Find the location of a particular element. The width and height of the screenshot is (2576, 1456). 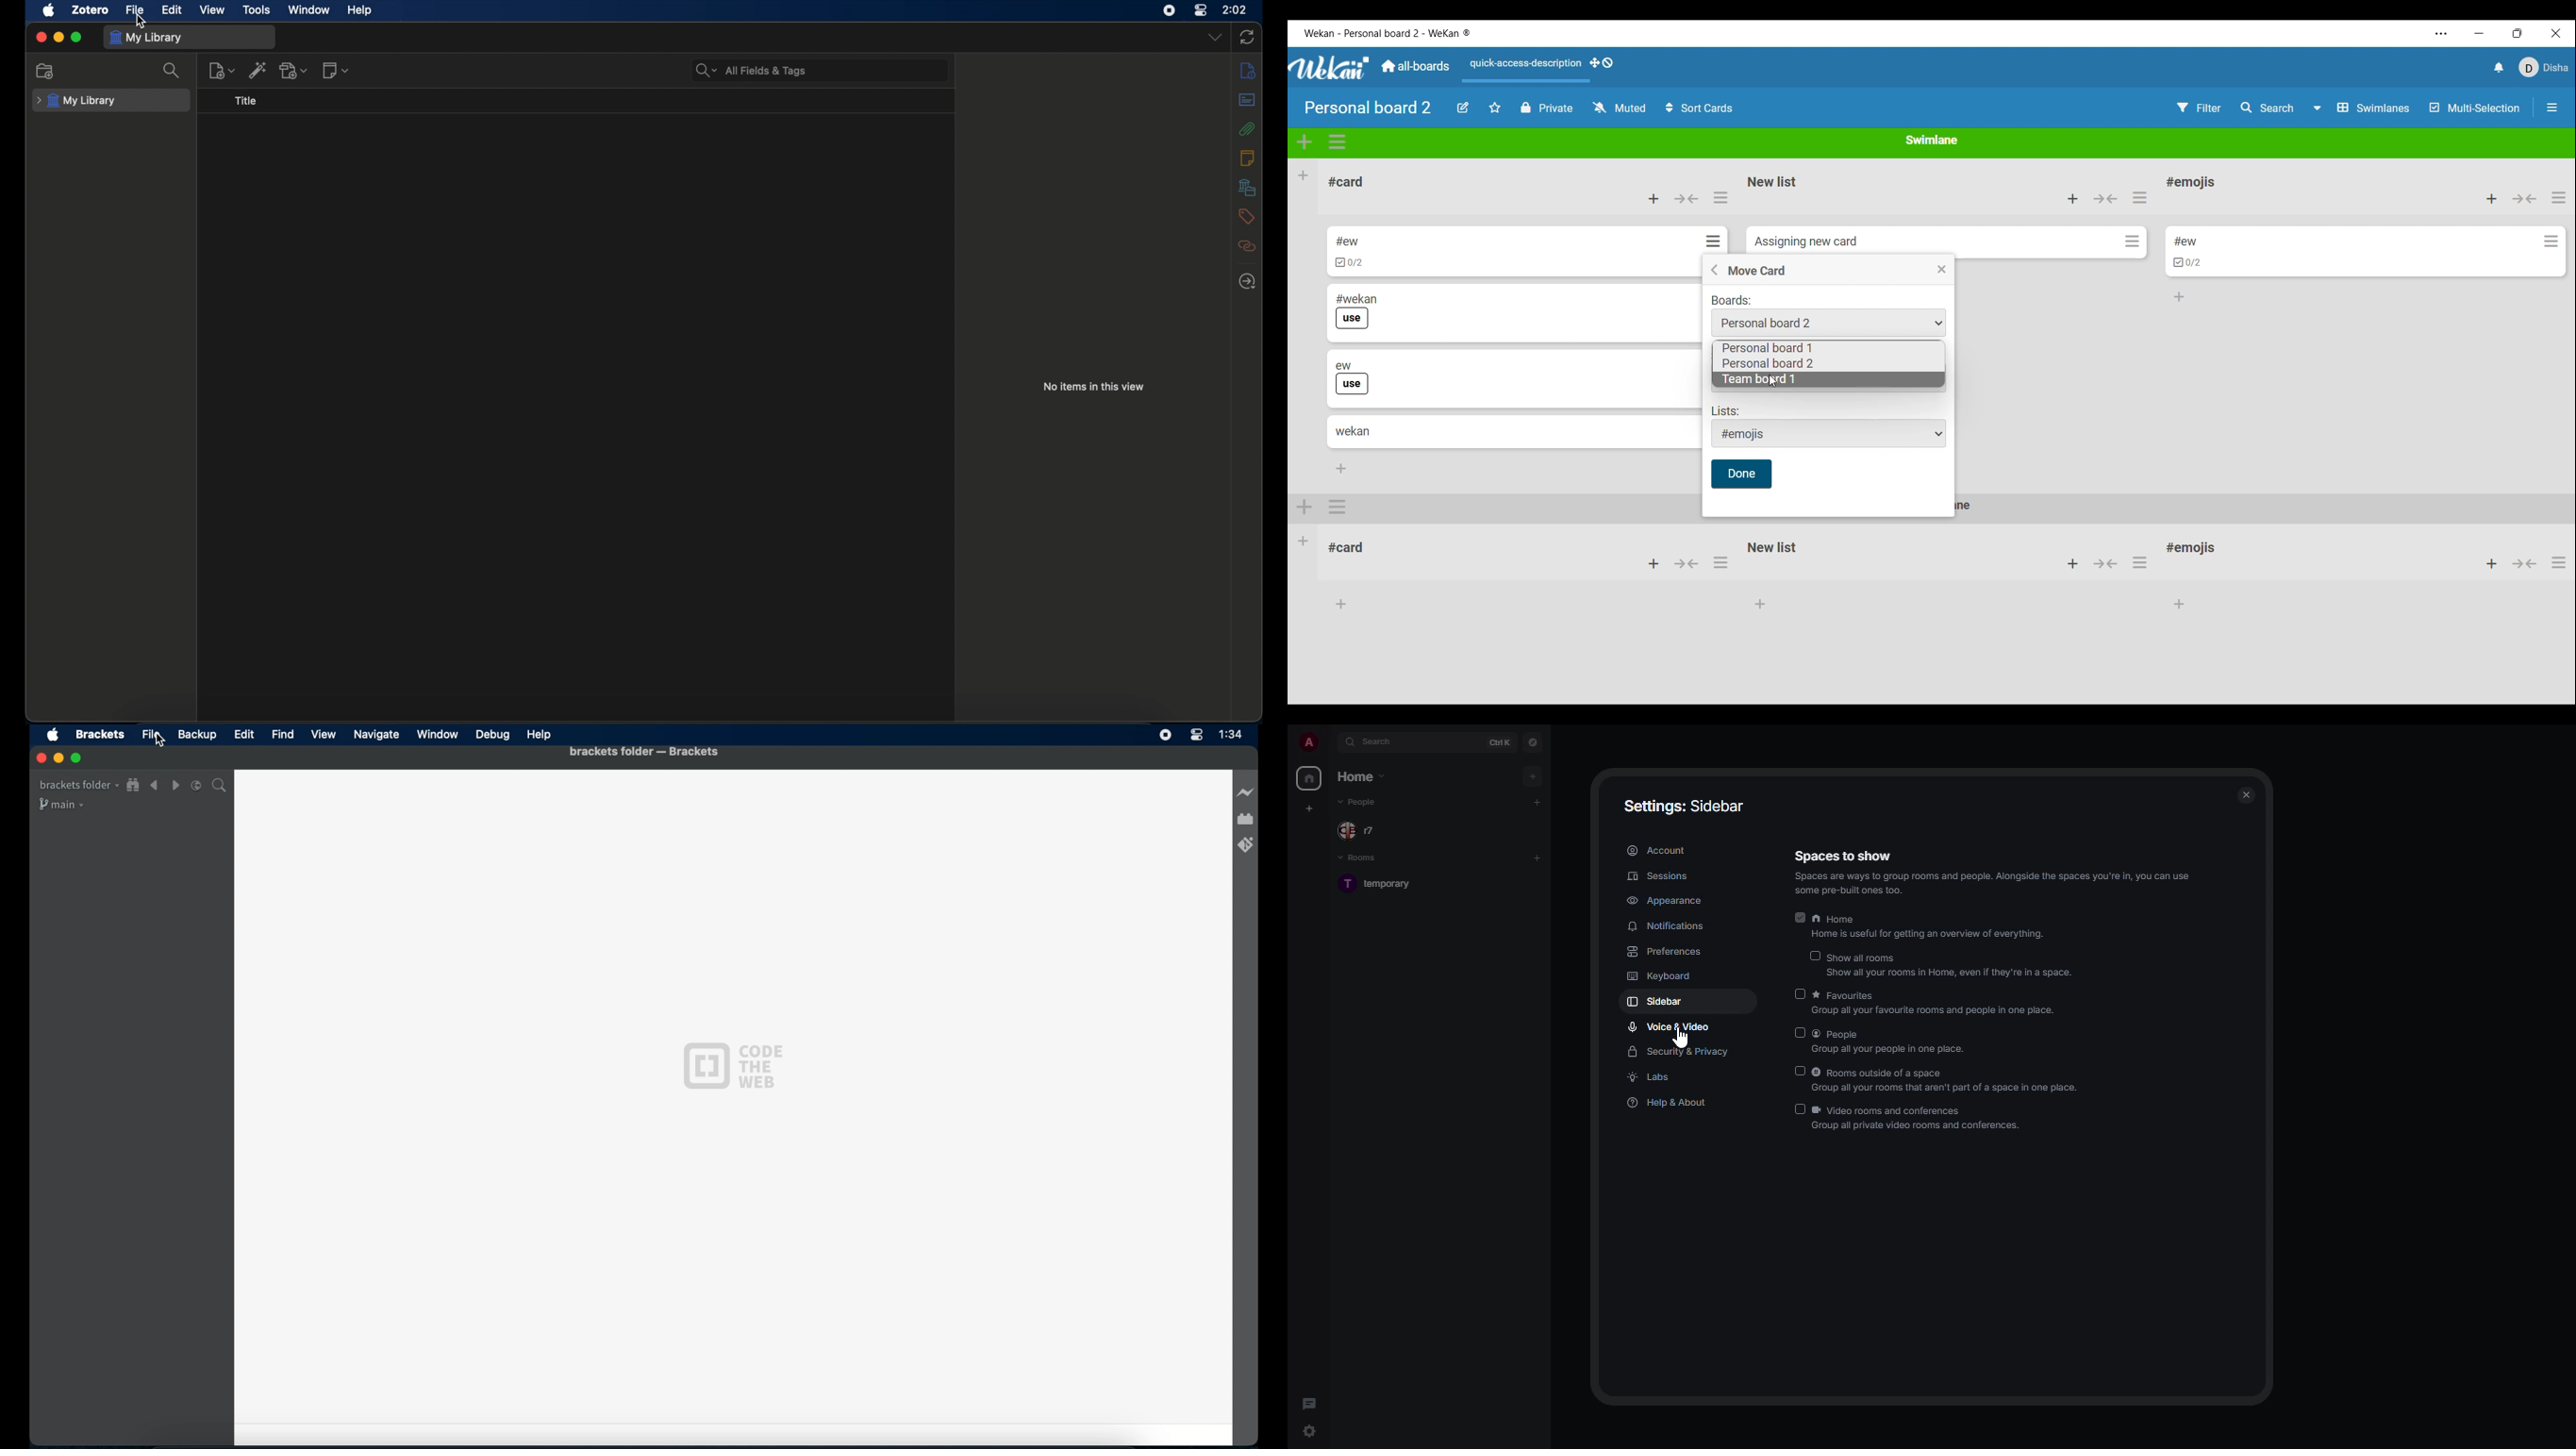

Code the web is located at coordinates (732, 1066).